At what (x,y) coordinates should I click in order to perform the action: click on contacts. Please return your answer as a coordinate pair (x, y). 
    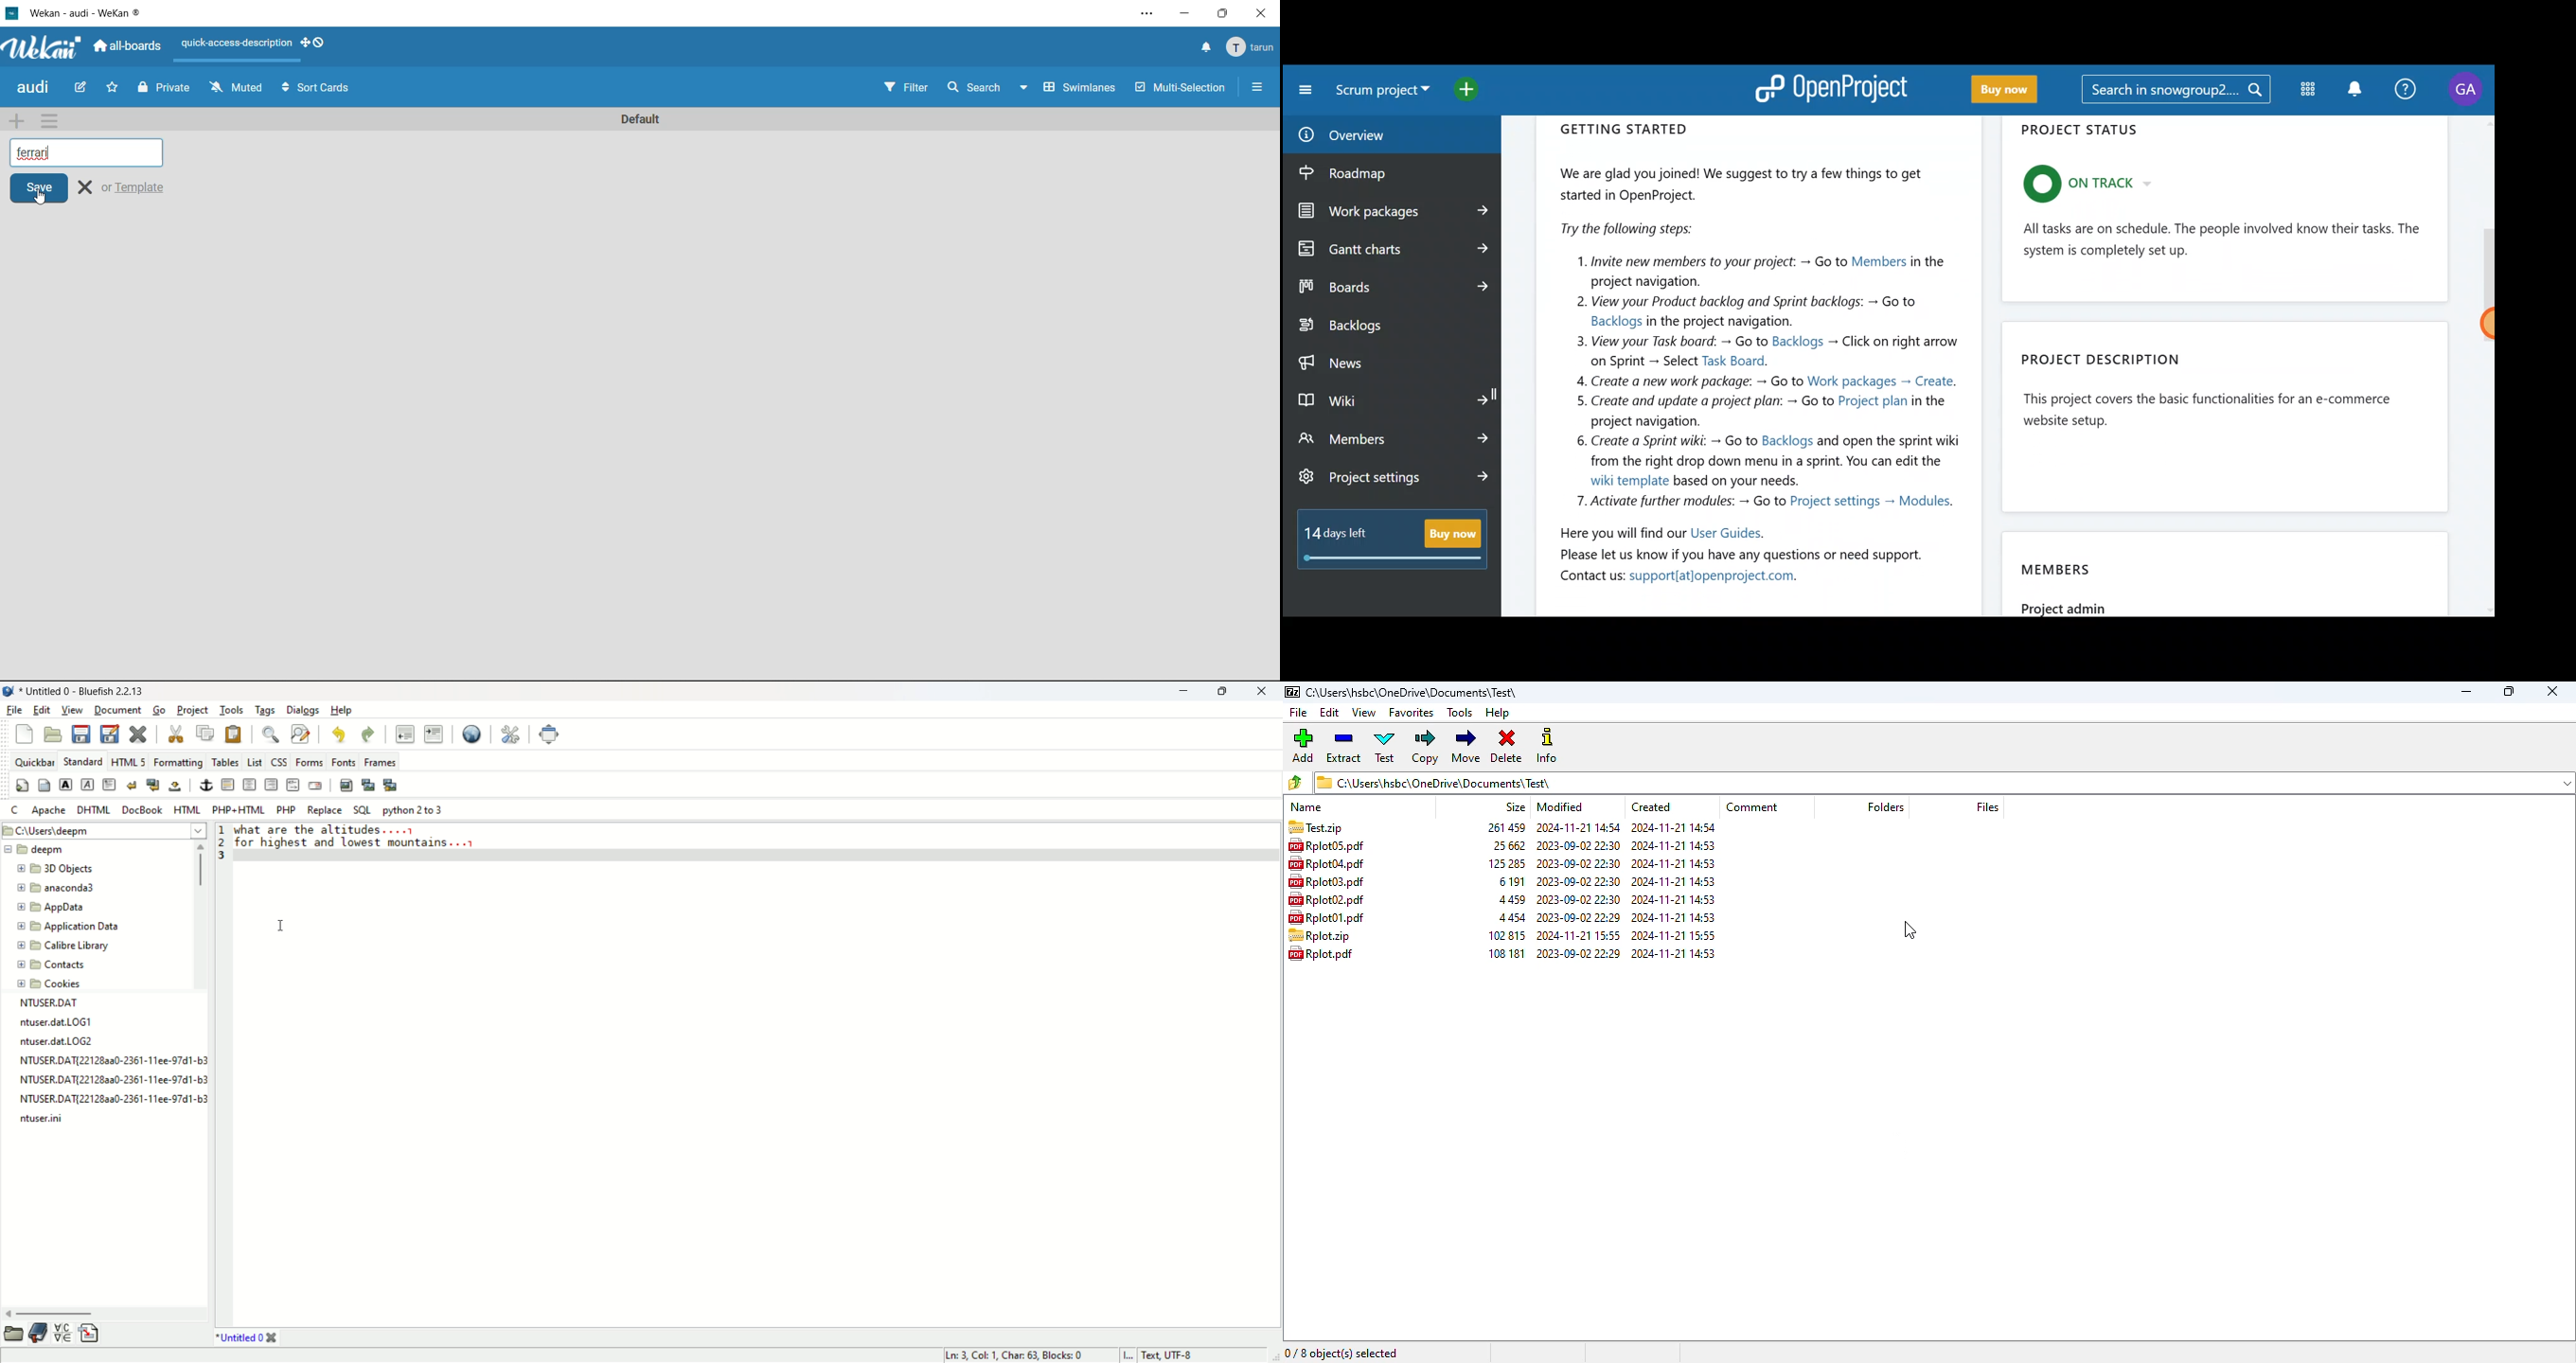
    Looking at the image, I should click on (49, 963).